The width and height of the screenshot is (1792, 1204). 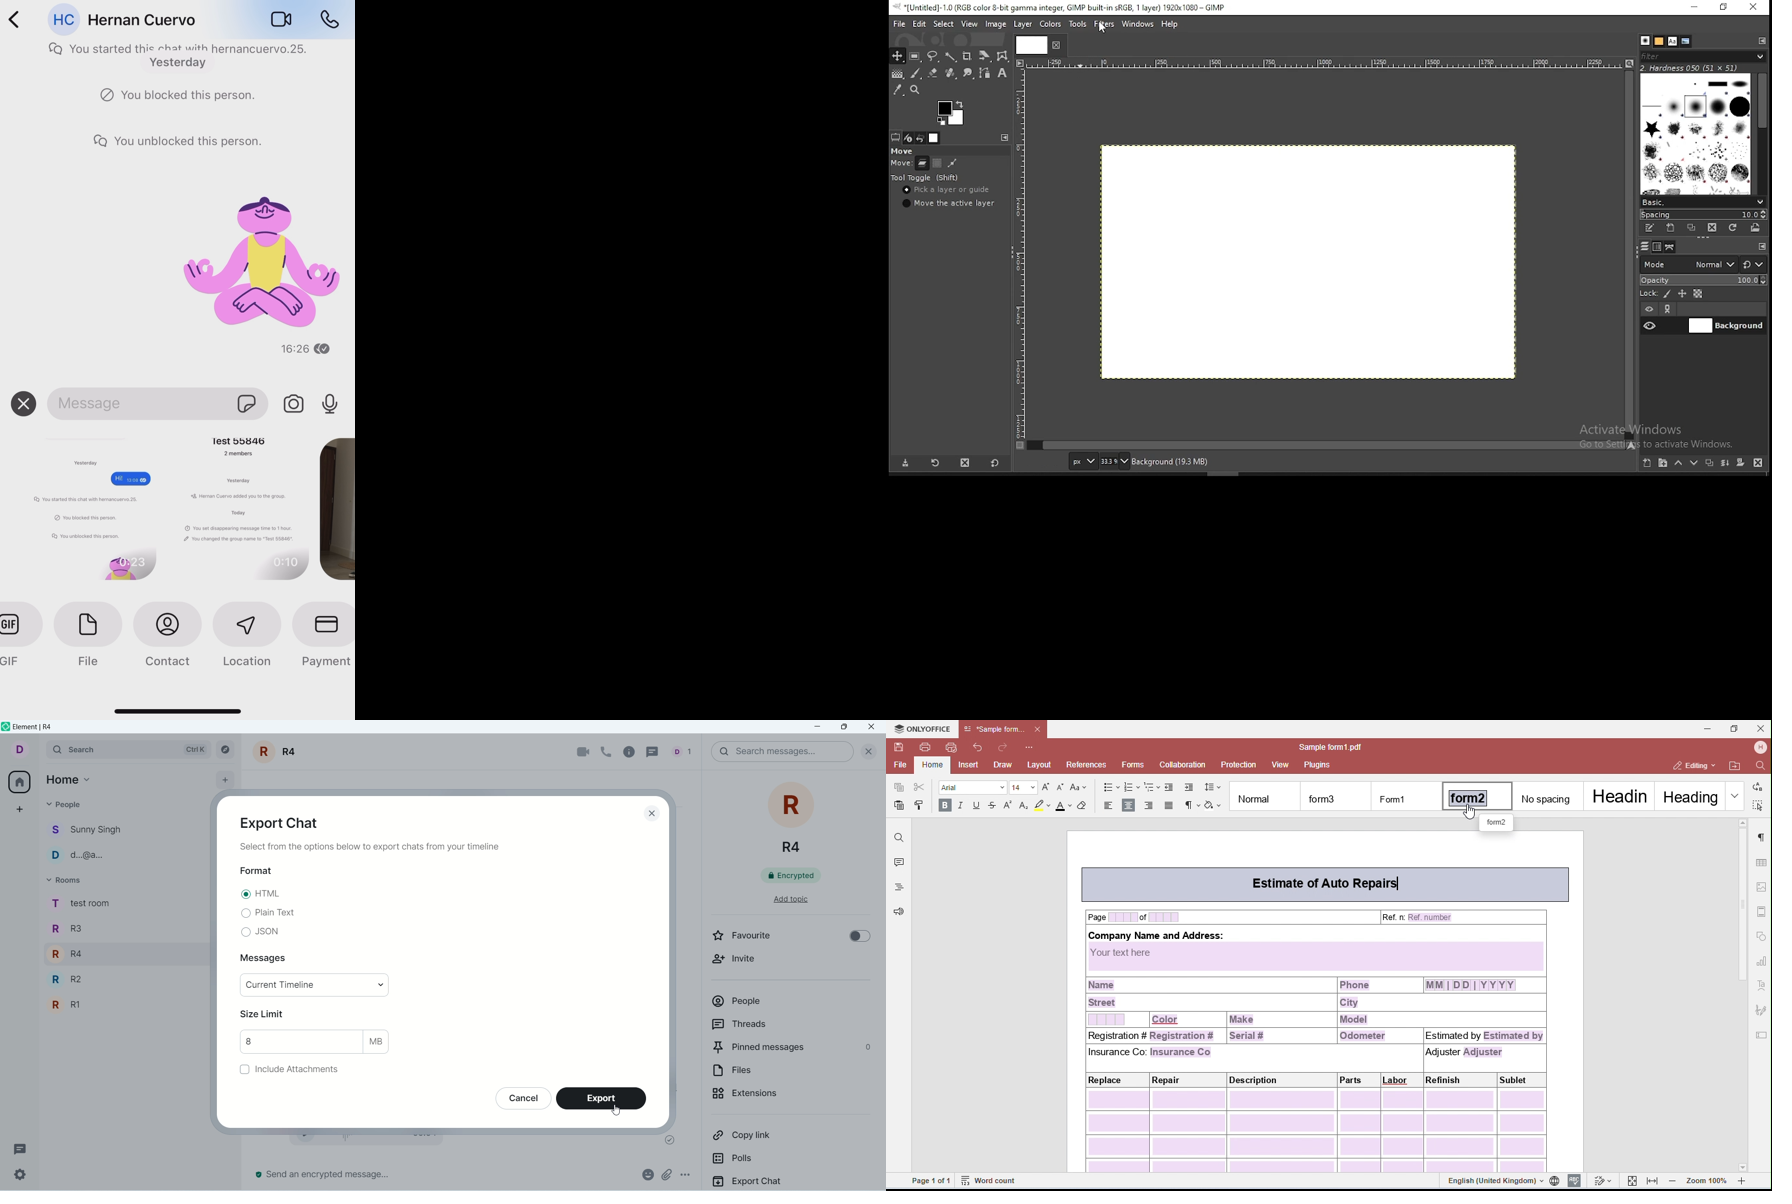 What do you see at coordinates (605, 1099) in the screenshot?
I see `export` at bounding box center [605, 1099].